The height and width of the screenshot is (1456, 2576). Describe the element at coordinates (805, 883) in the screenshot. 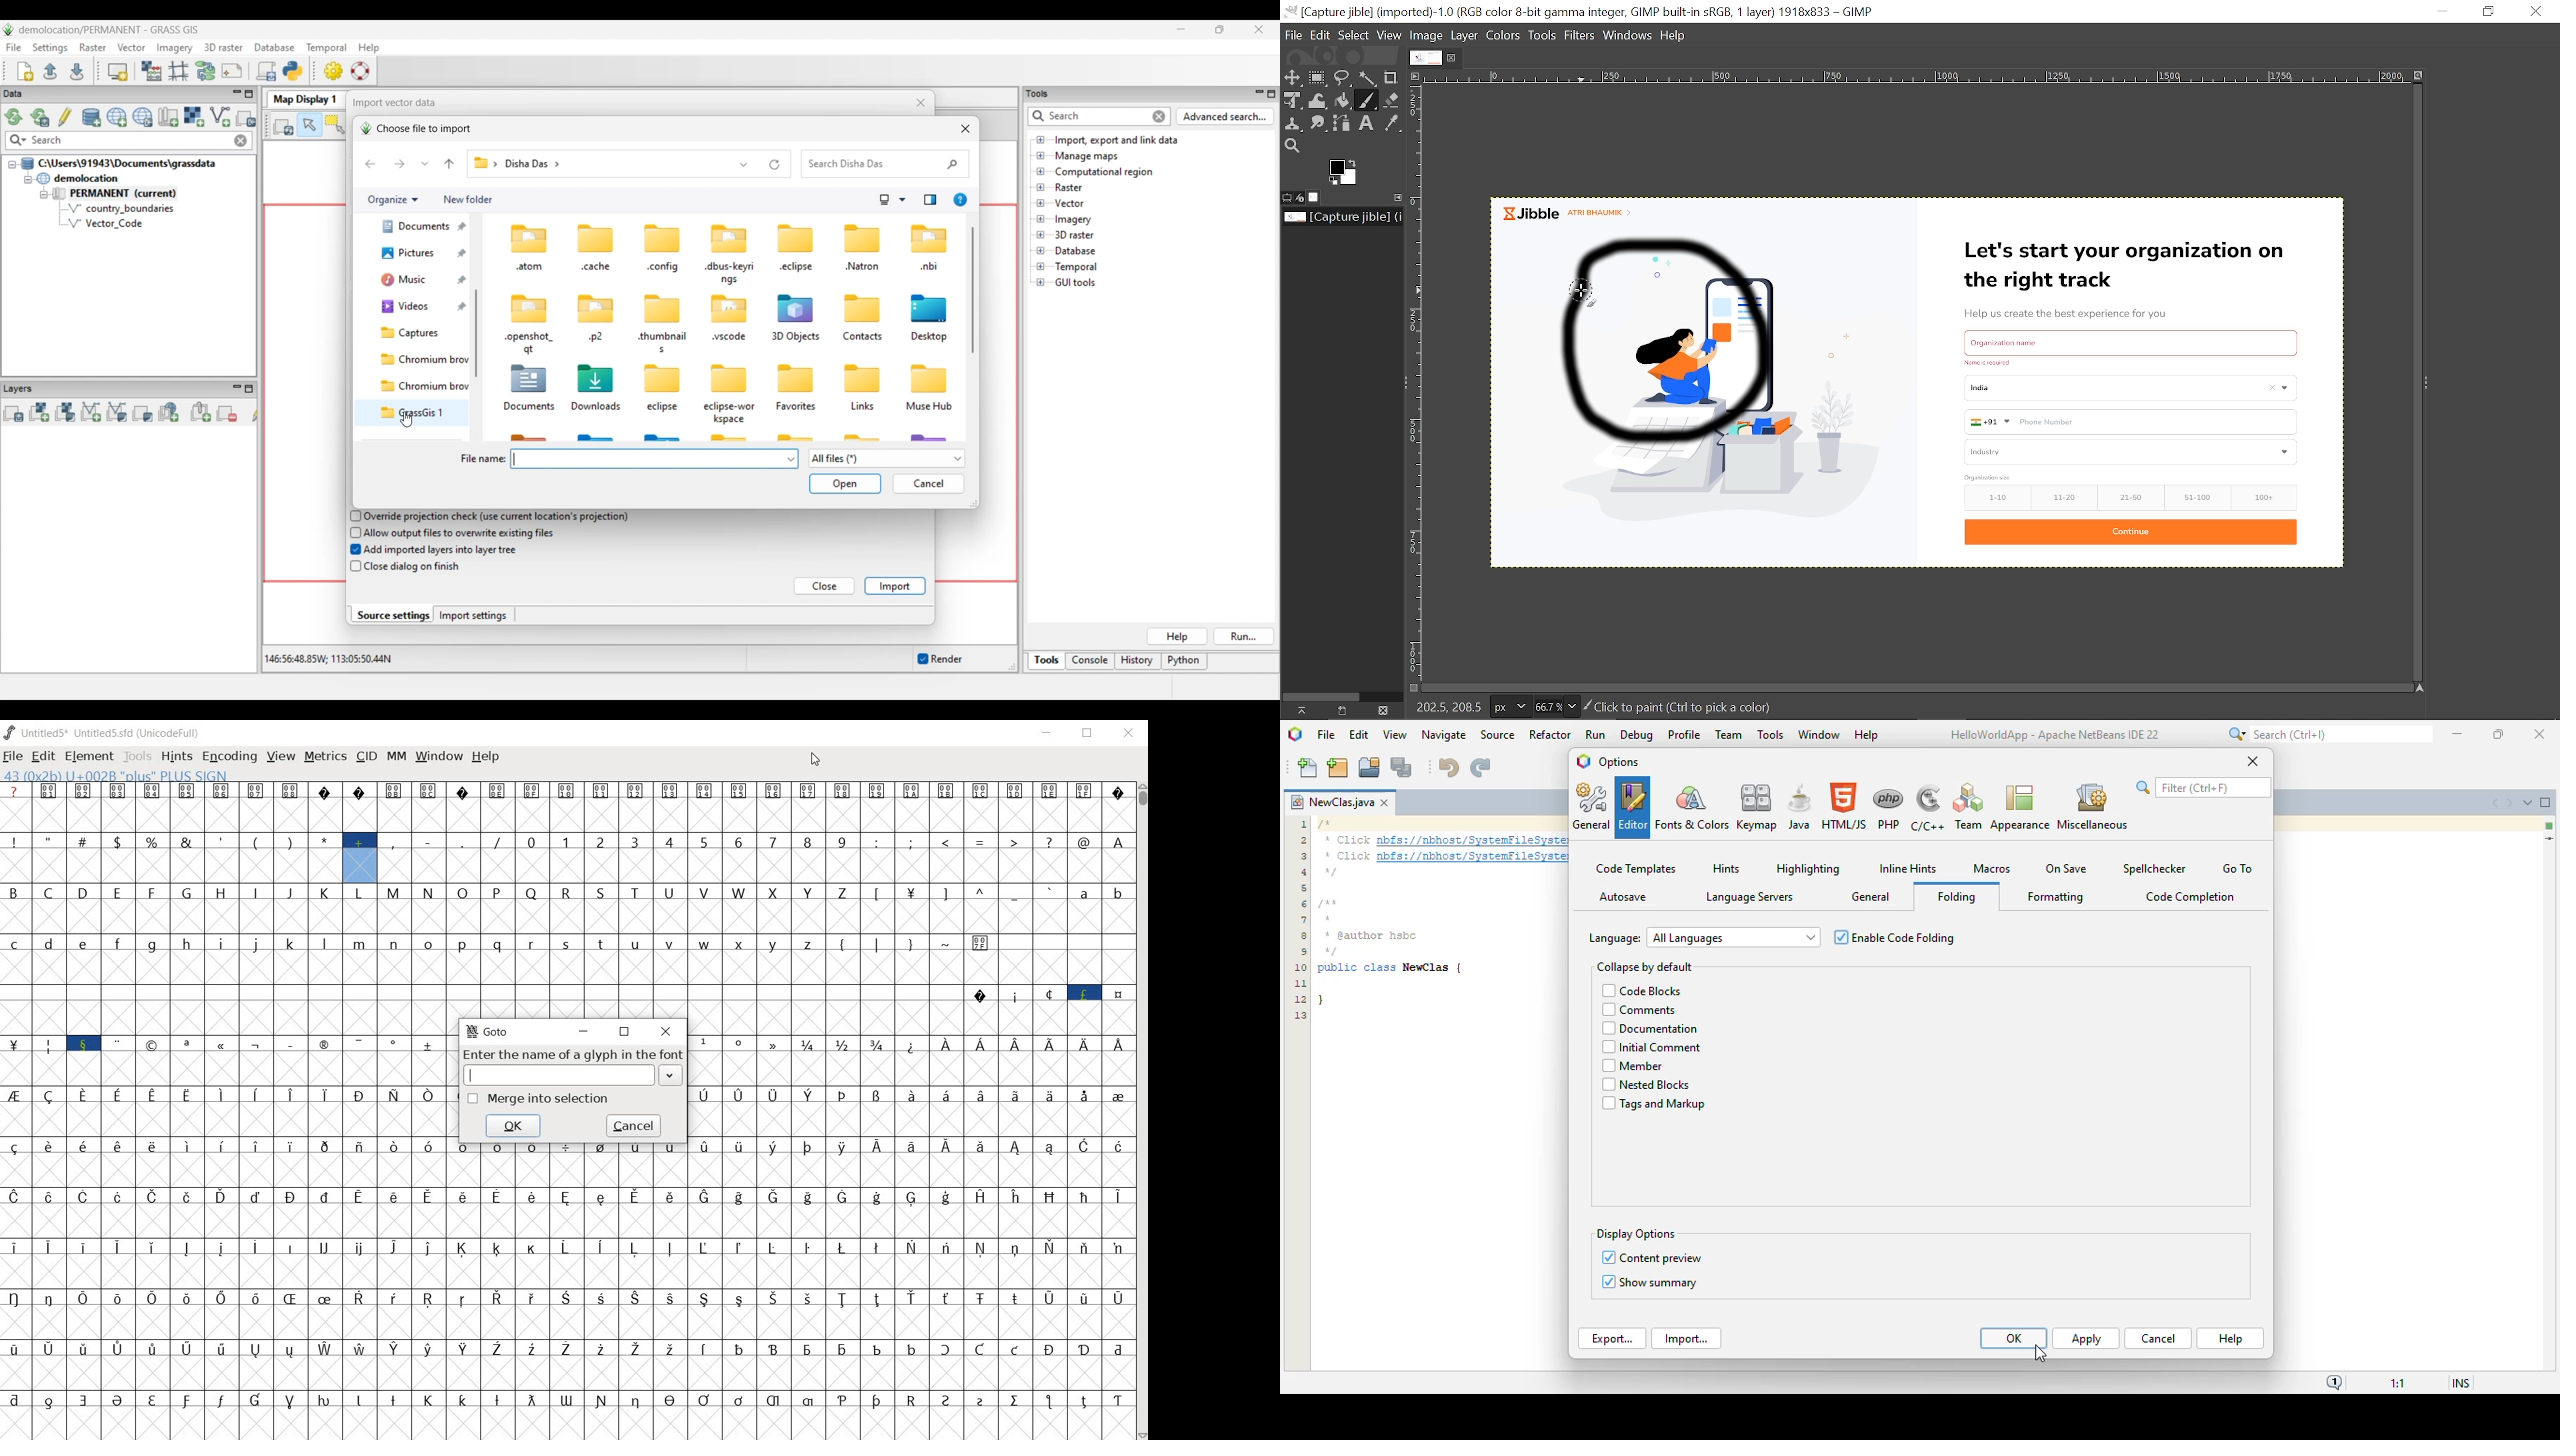

I see `glyph characters` at that location.